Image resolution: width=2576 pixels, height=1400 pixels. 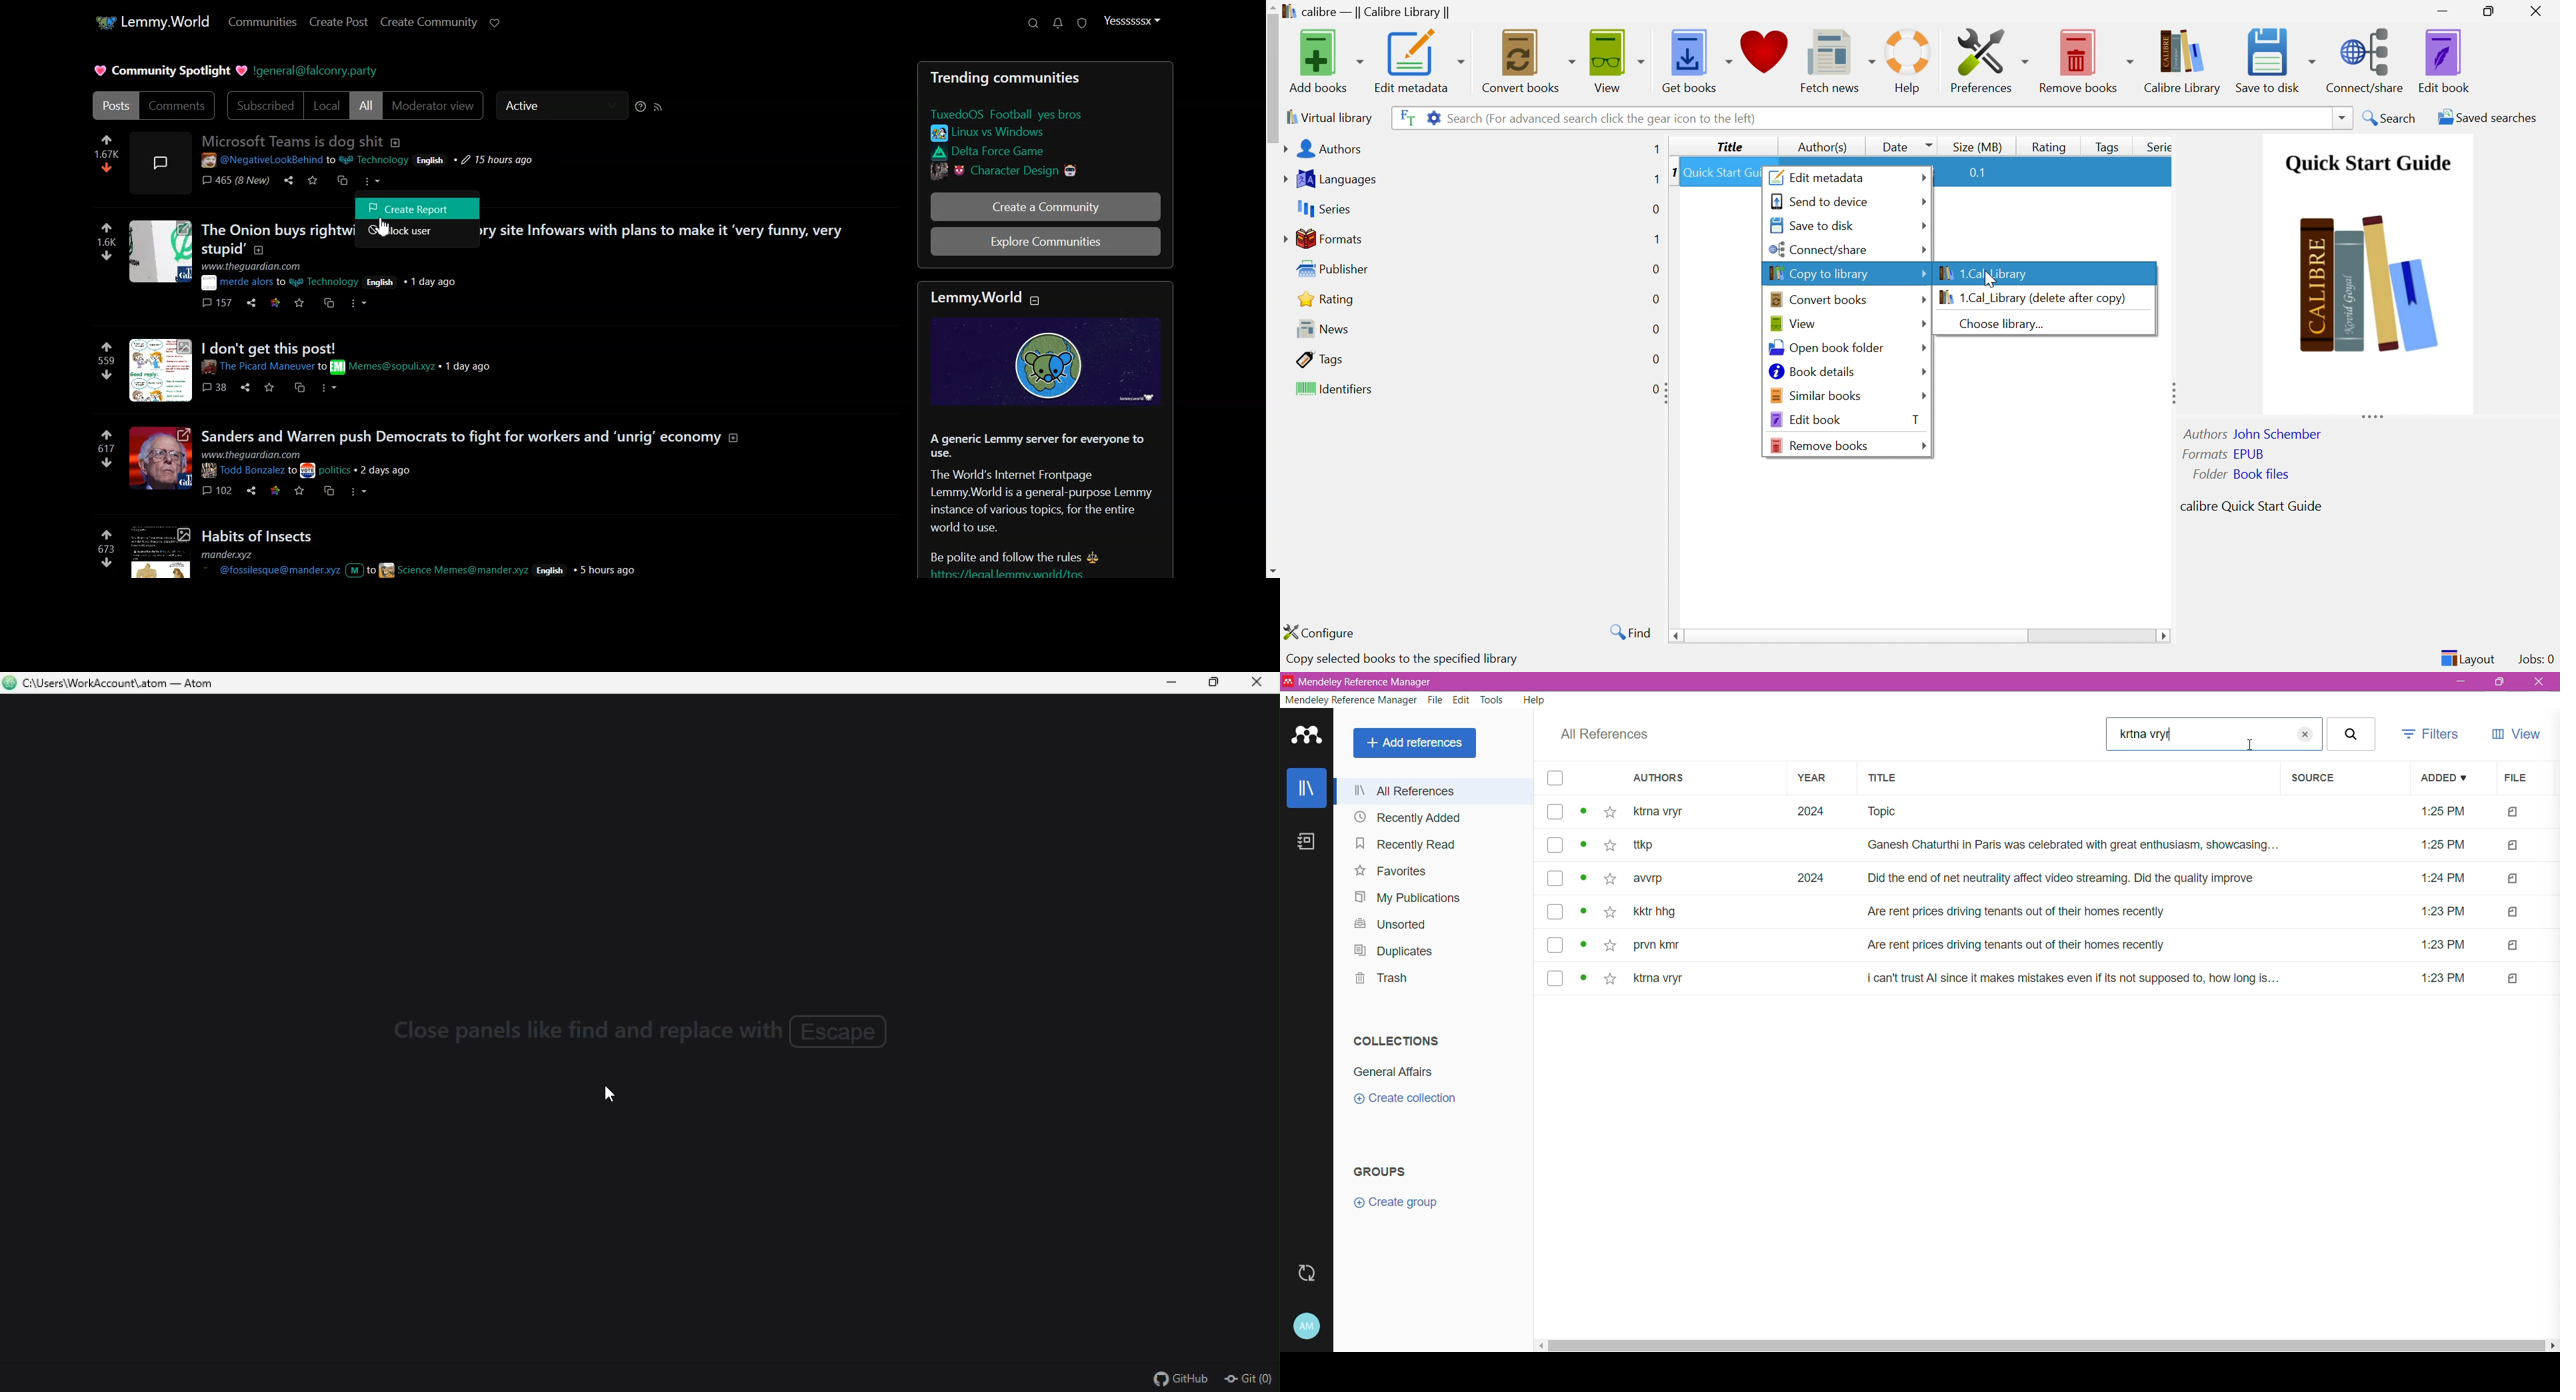 I want to click on Search the full text of all the books in the library, not just their metadata, so click(x=1405, y=115).